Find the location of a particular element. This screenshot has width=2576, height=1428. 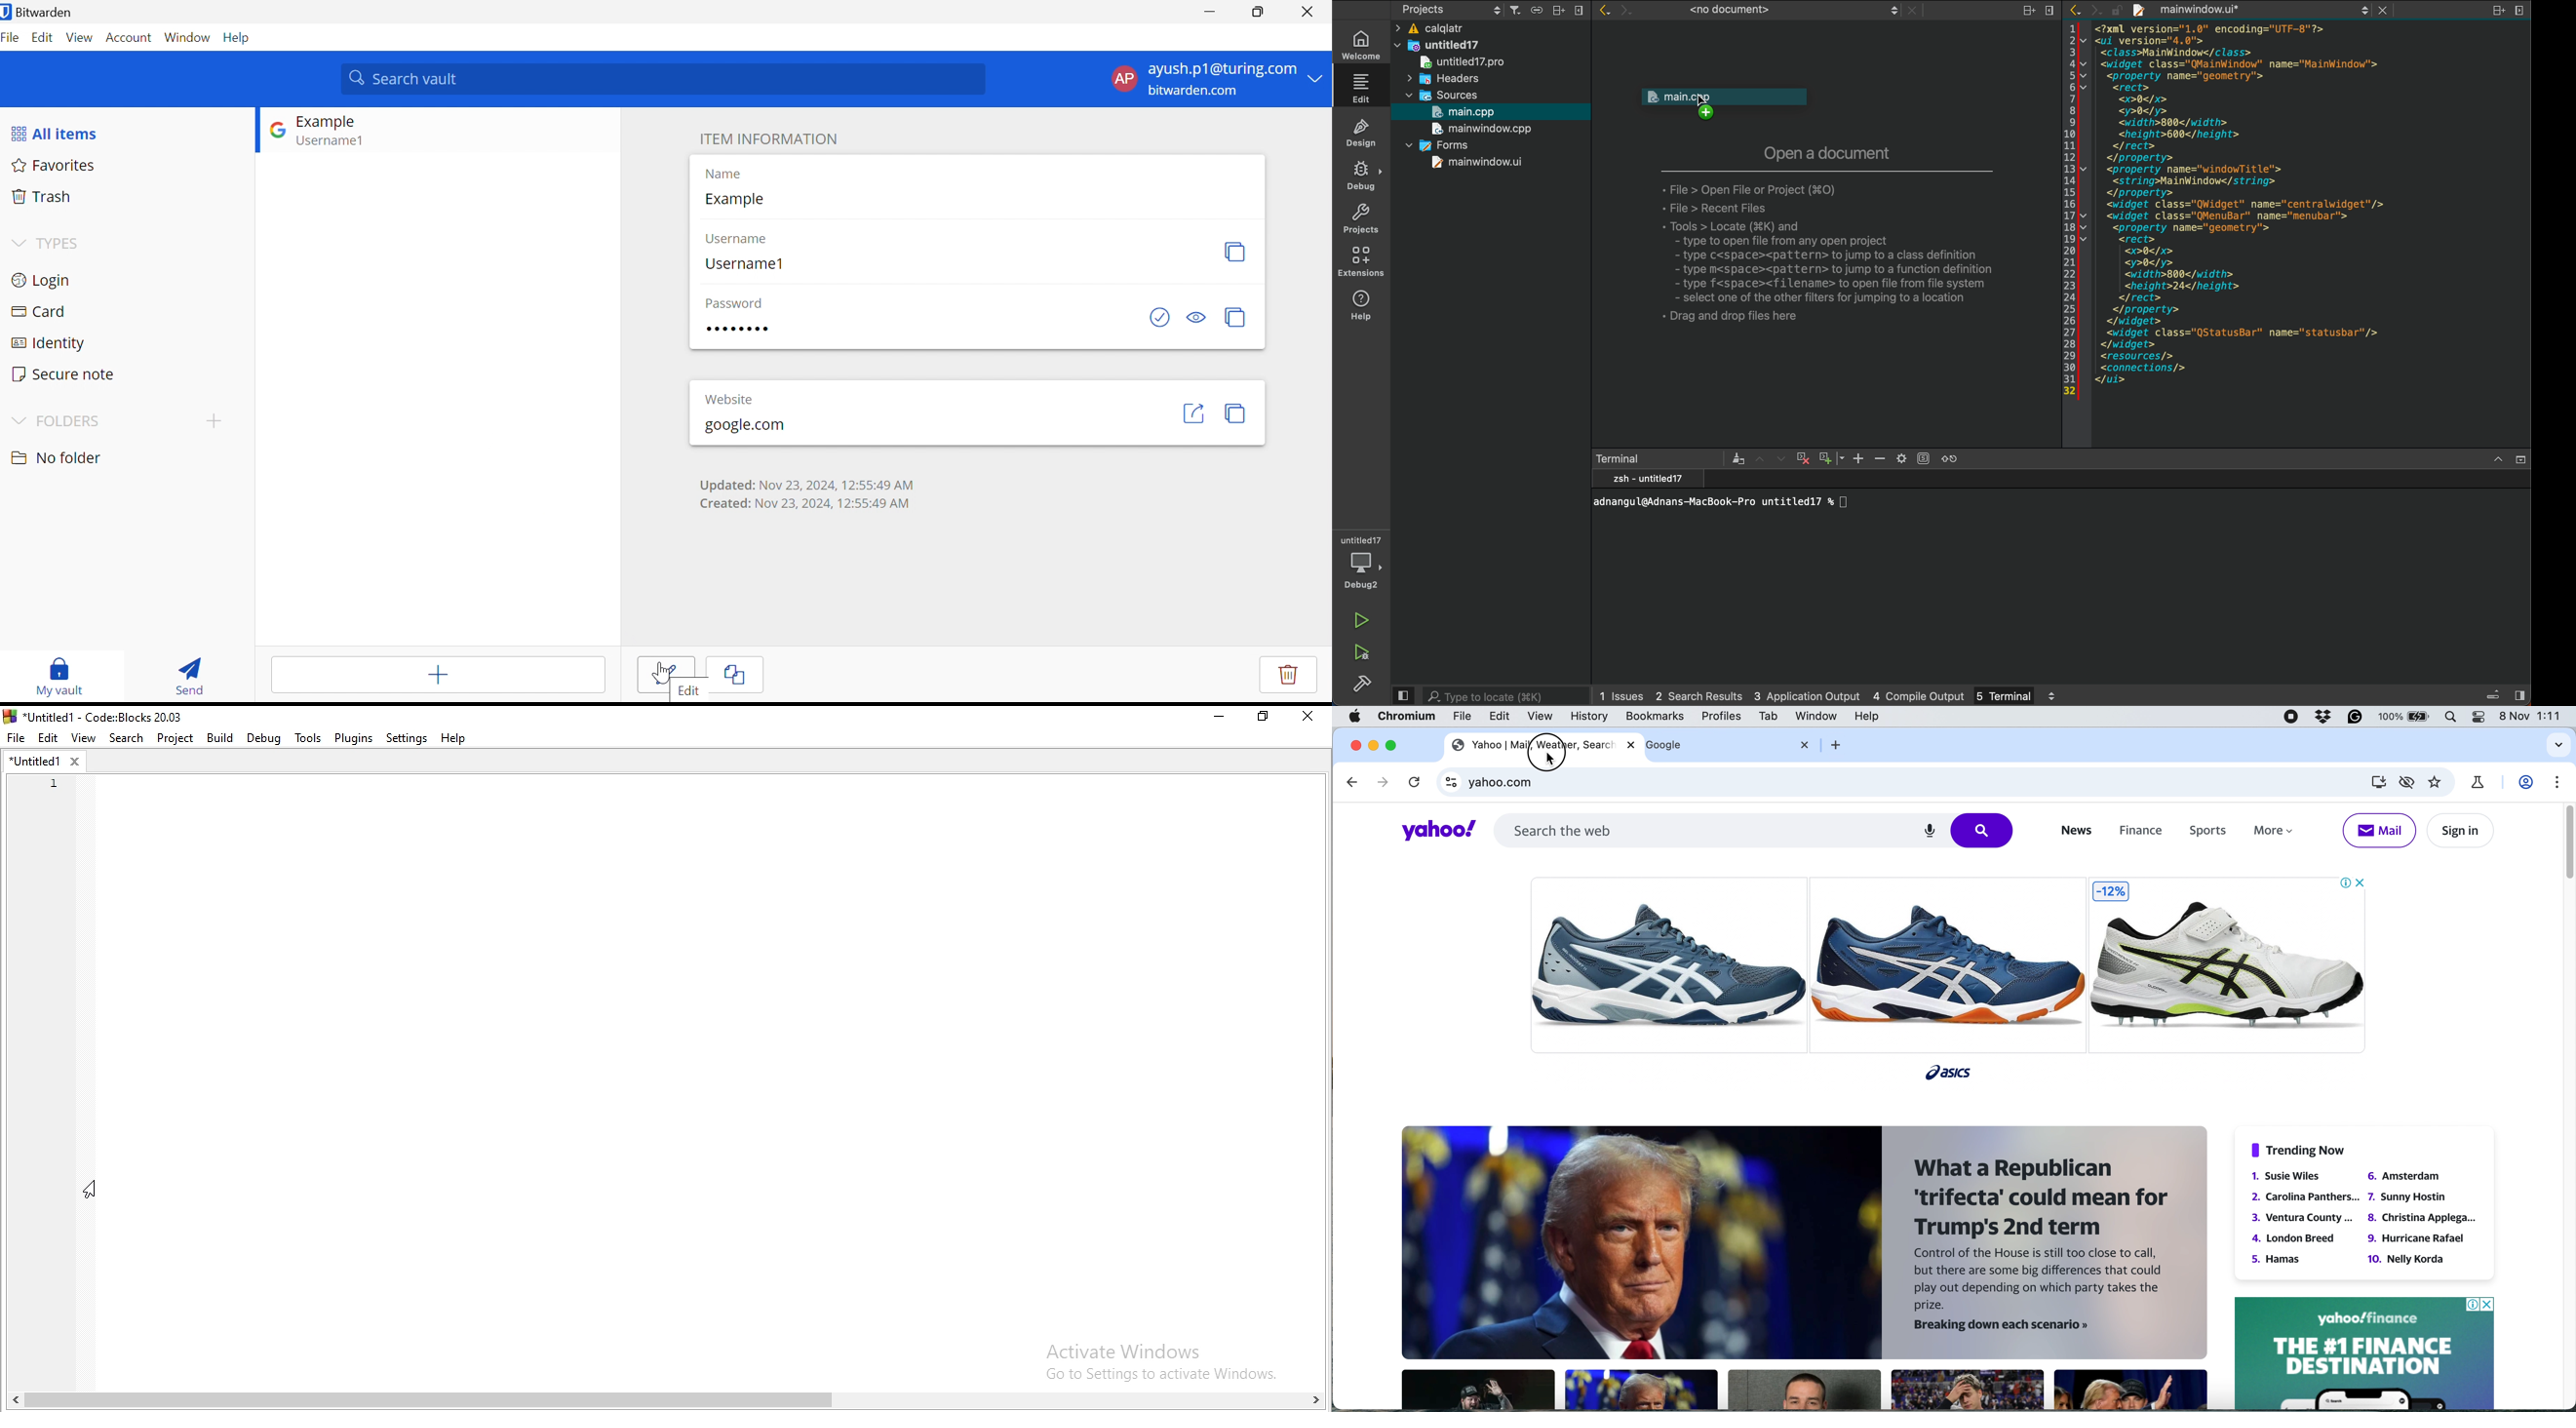

vertical scroll bar is located at coordinates (2564, 843).